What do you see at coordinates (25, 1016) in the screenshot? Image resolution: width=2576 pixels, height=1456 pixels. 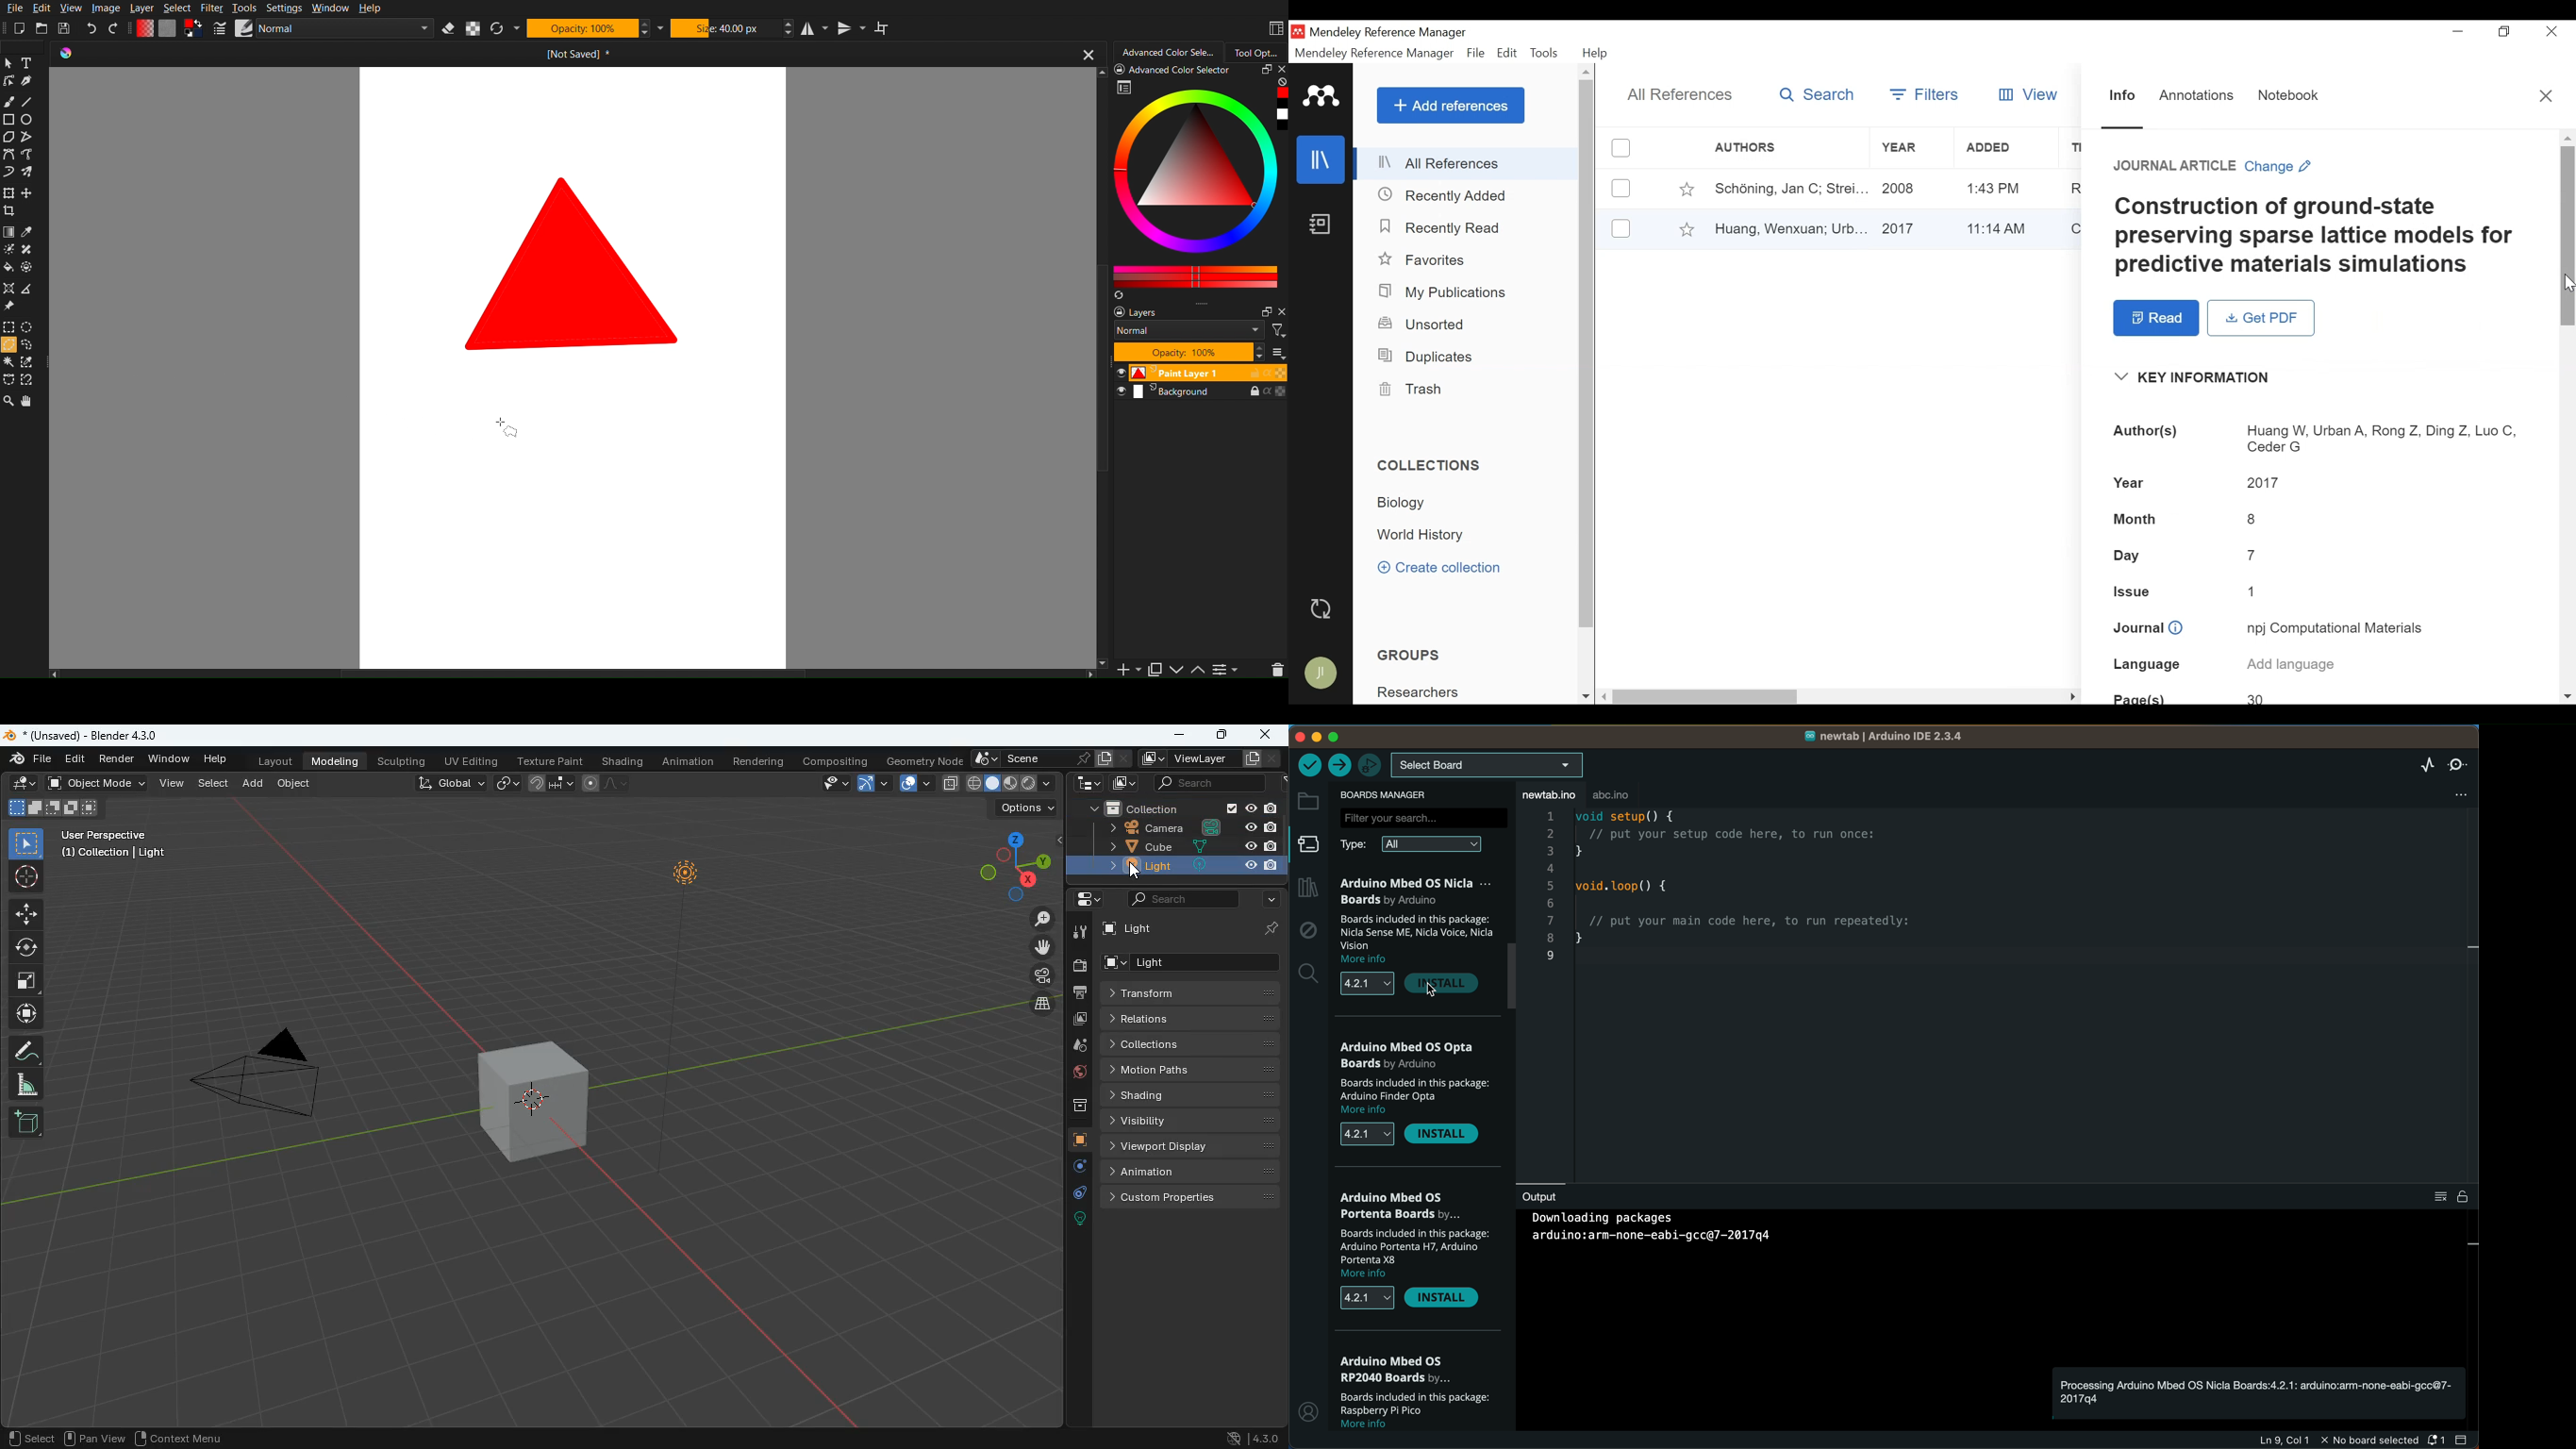 I see `aim` at bounding box center [25, 1016].